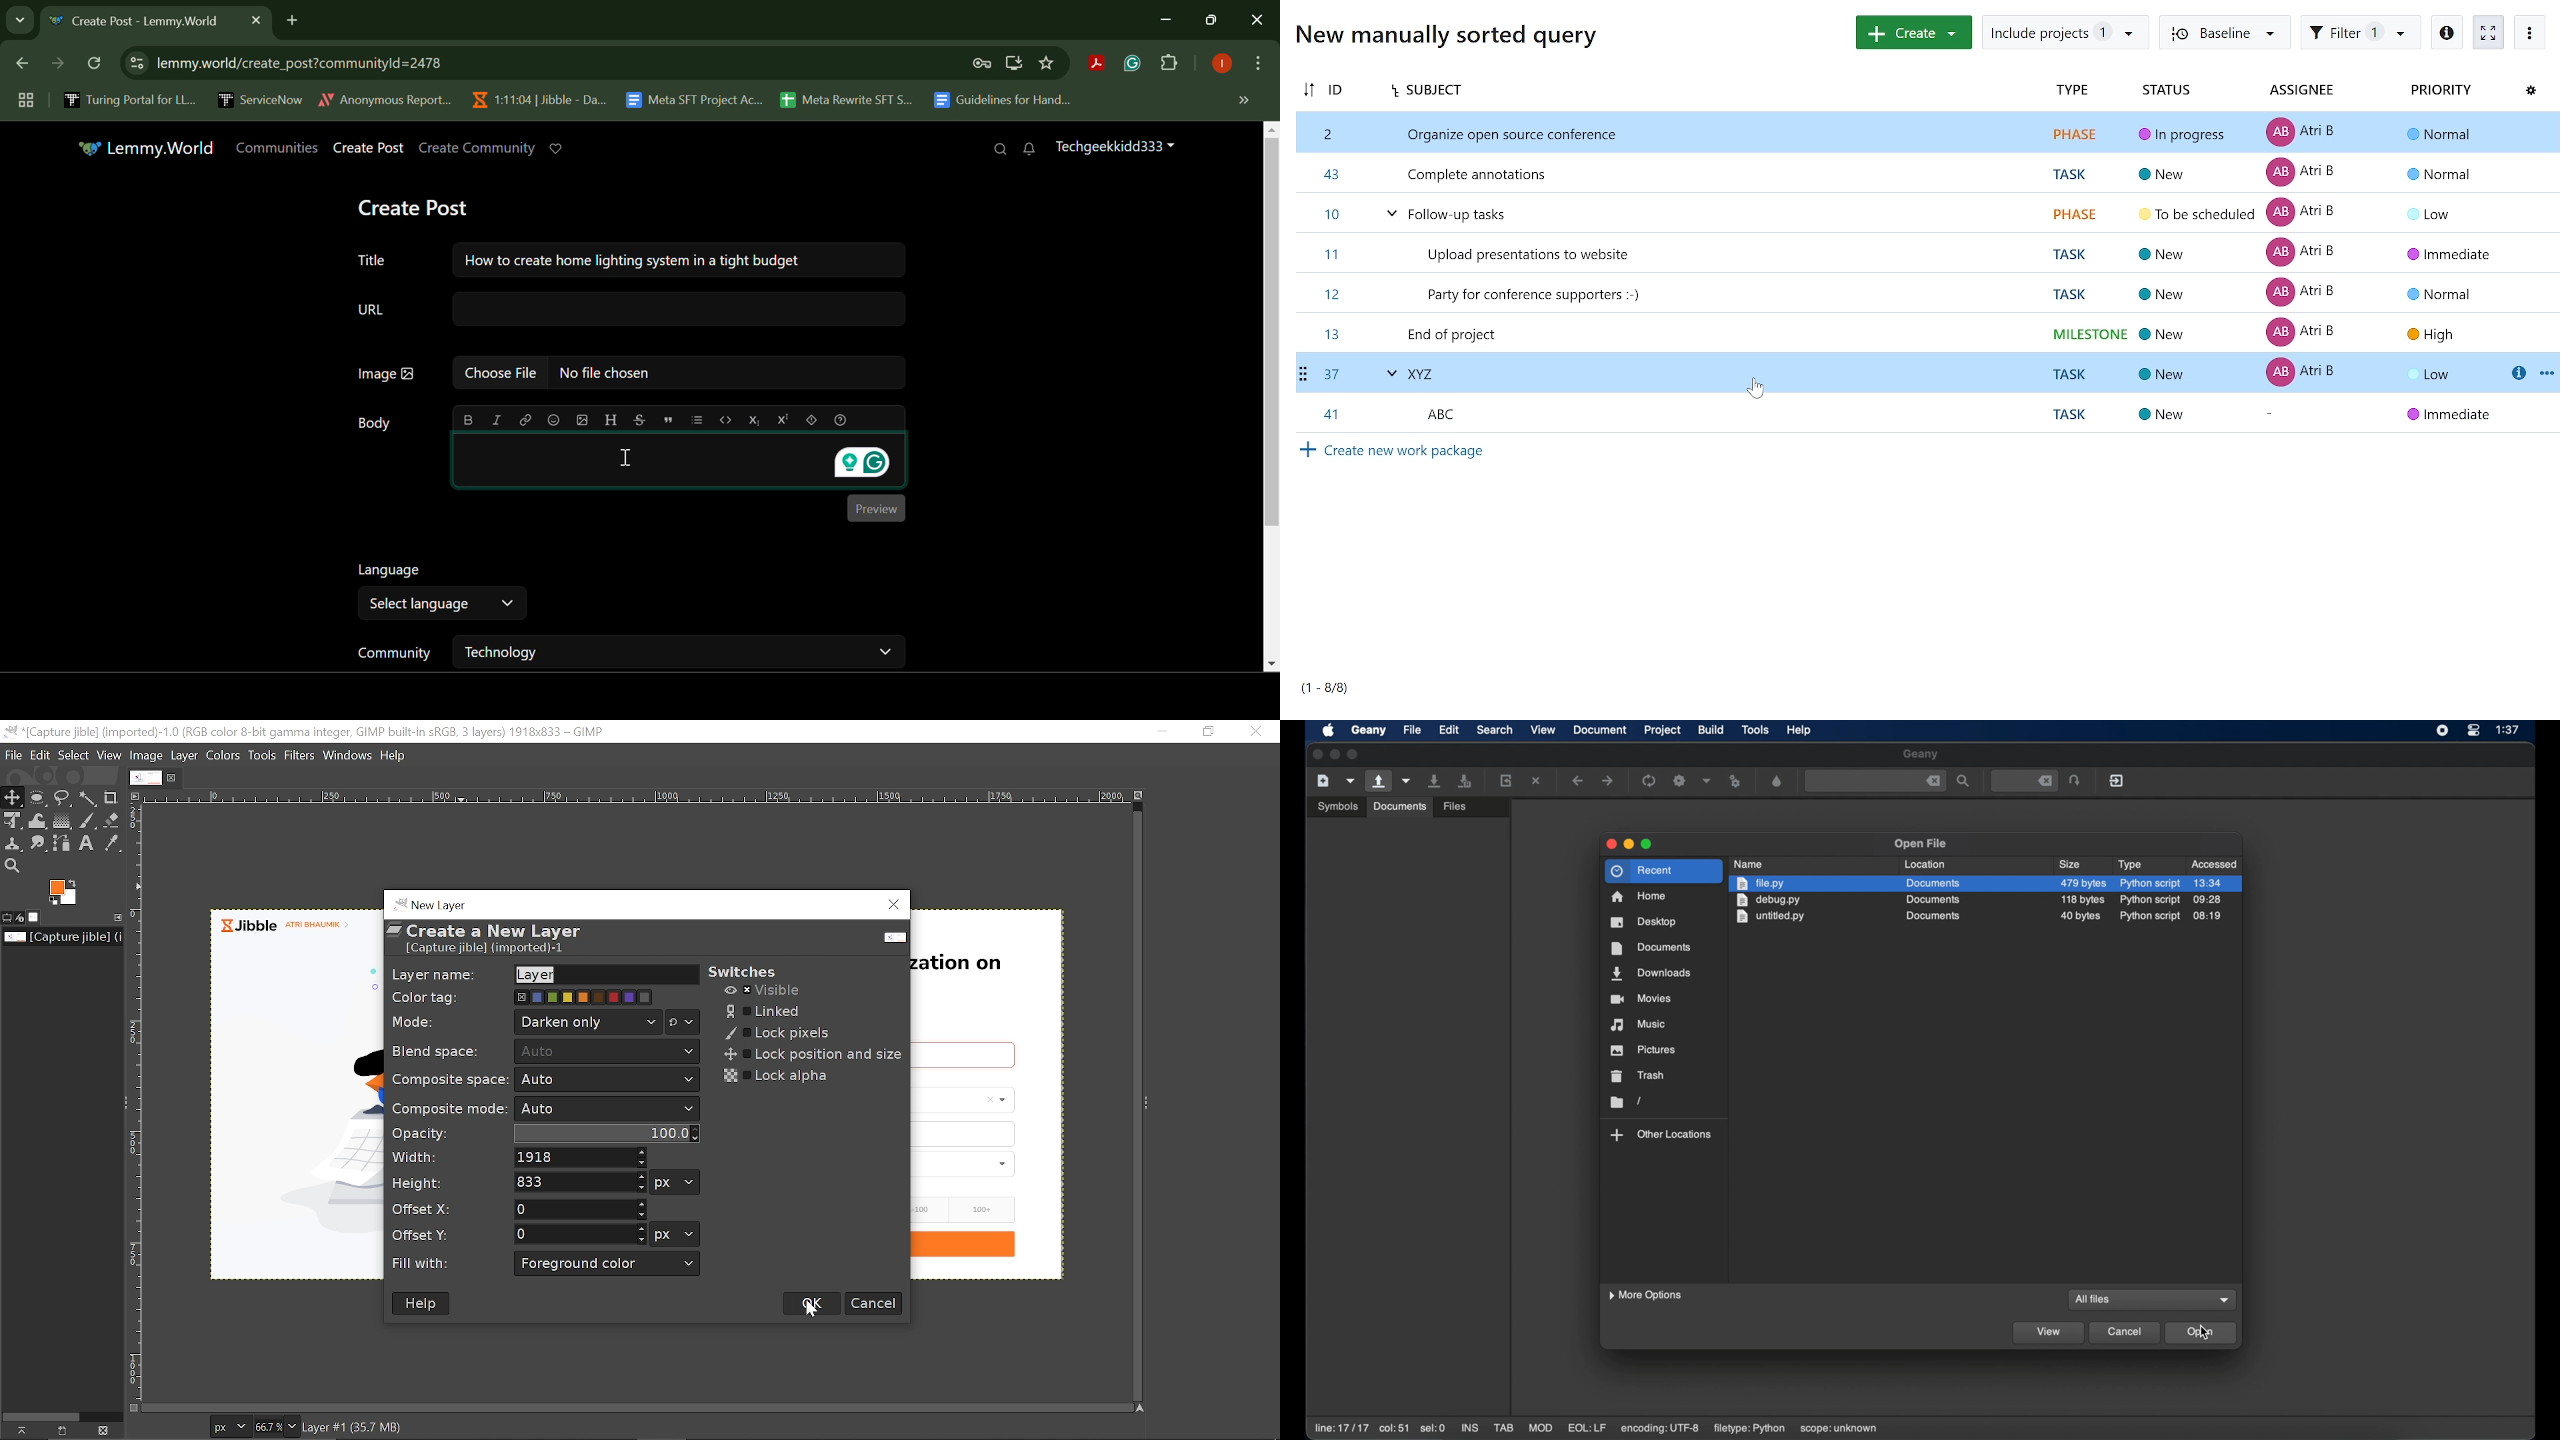 The height and width of the screenshot is (1456, 2576). I want to click on filter, so click(2360, 32).